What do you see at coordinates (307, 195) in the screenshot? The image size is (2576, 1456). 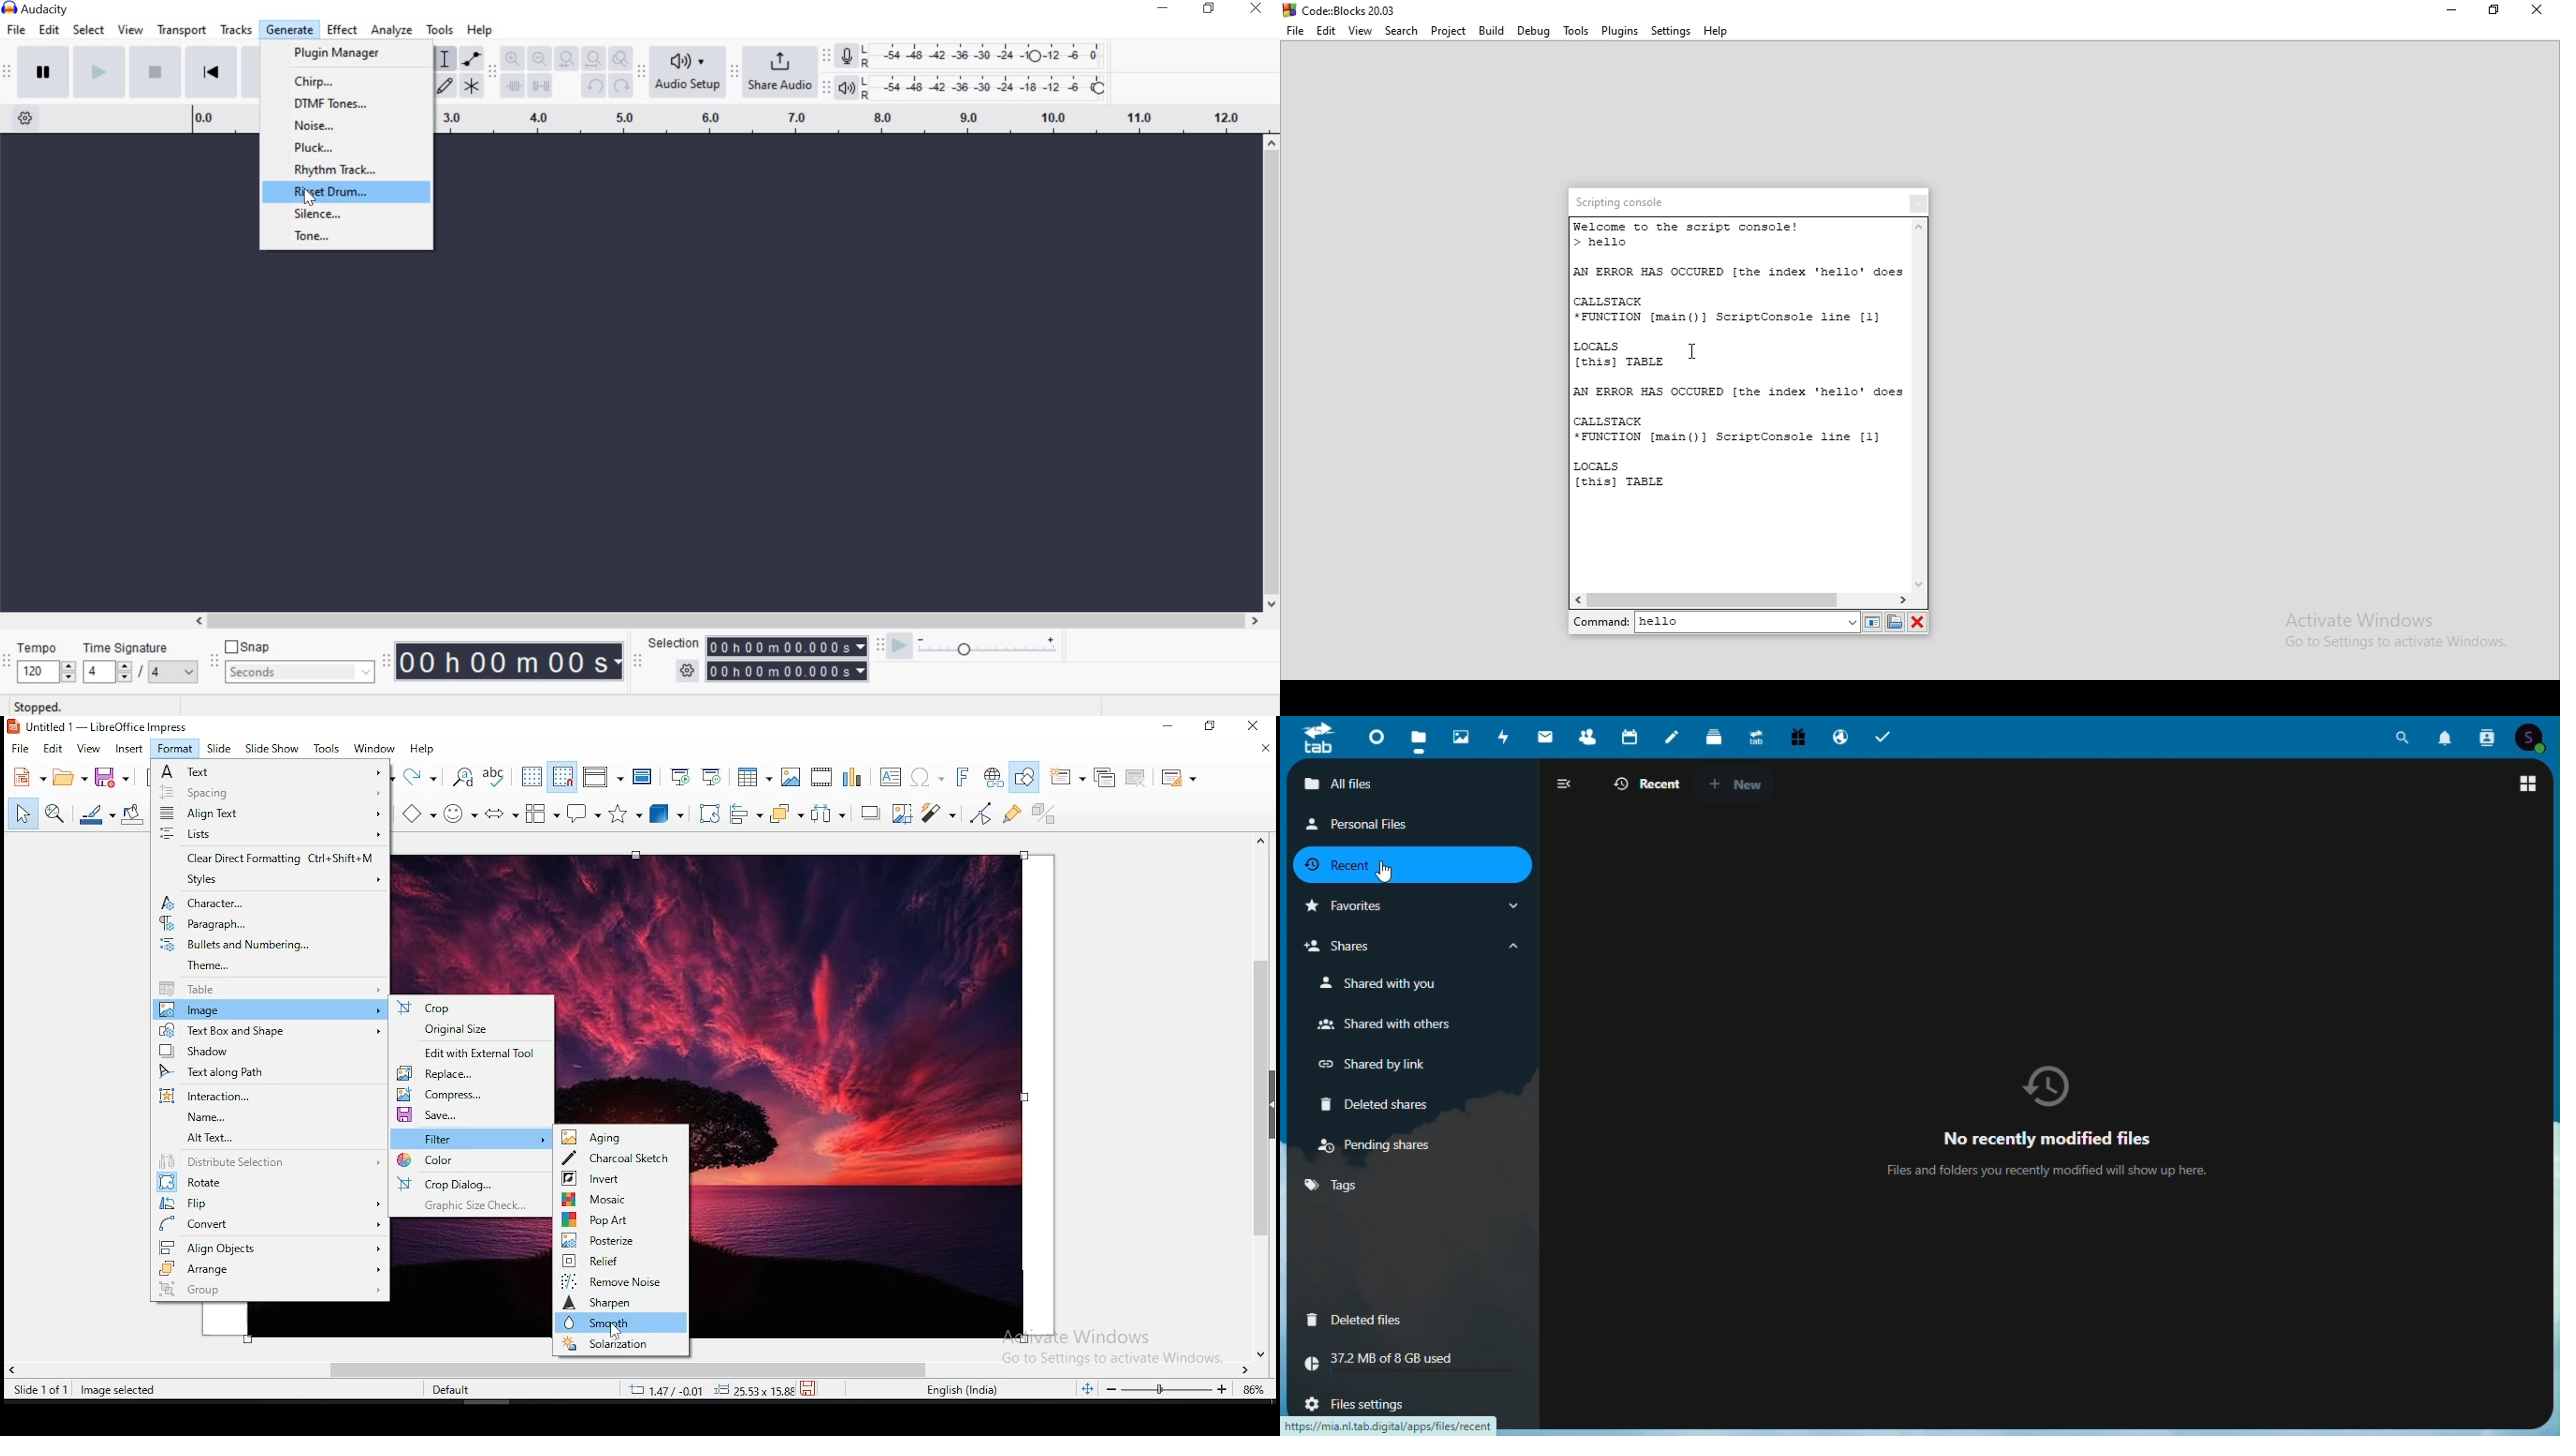 I see `cursor` at bounding box center [307, 195].